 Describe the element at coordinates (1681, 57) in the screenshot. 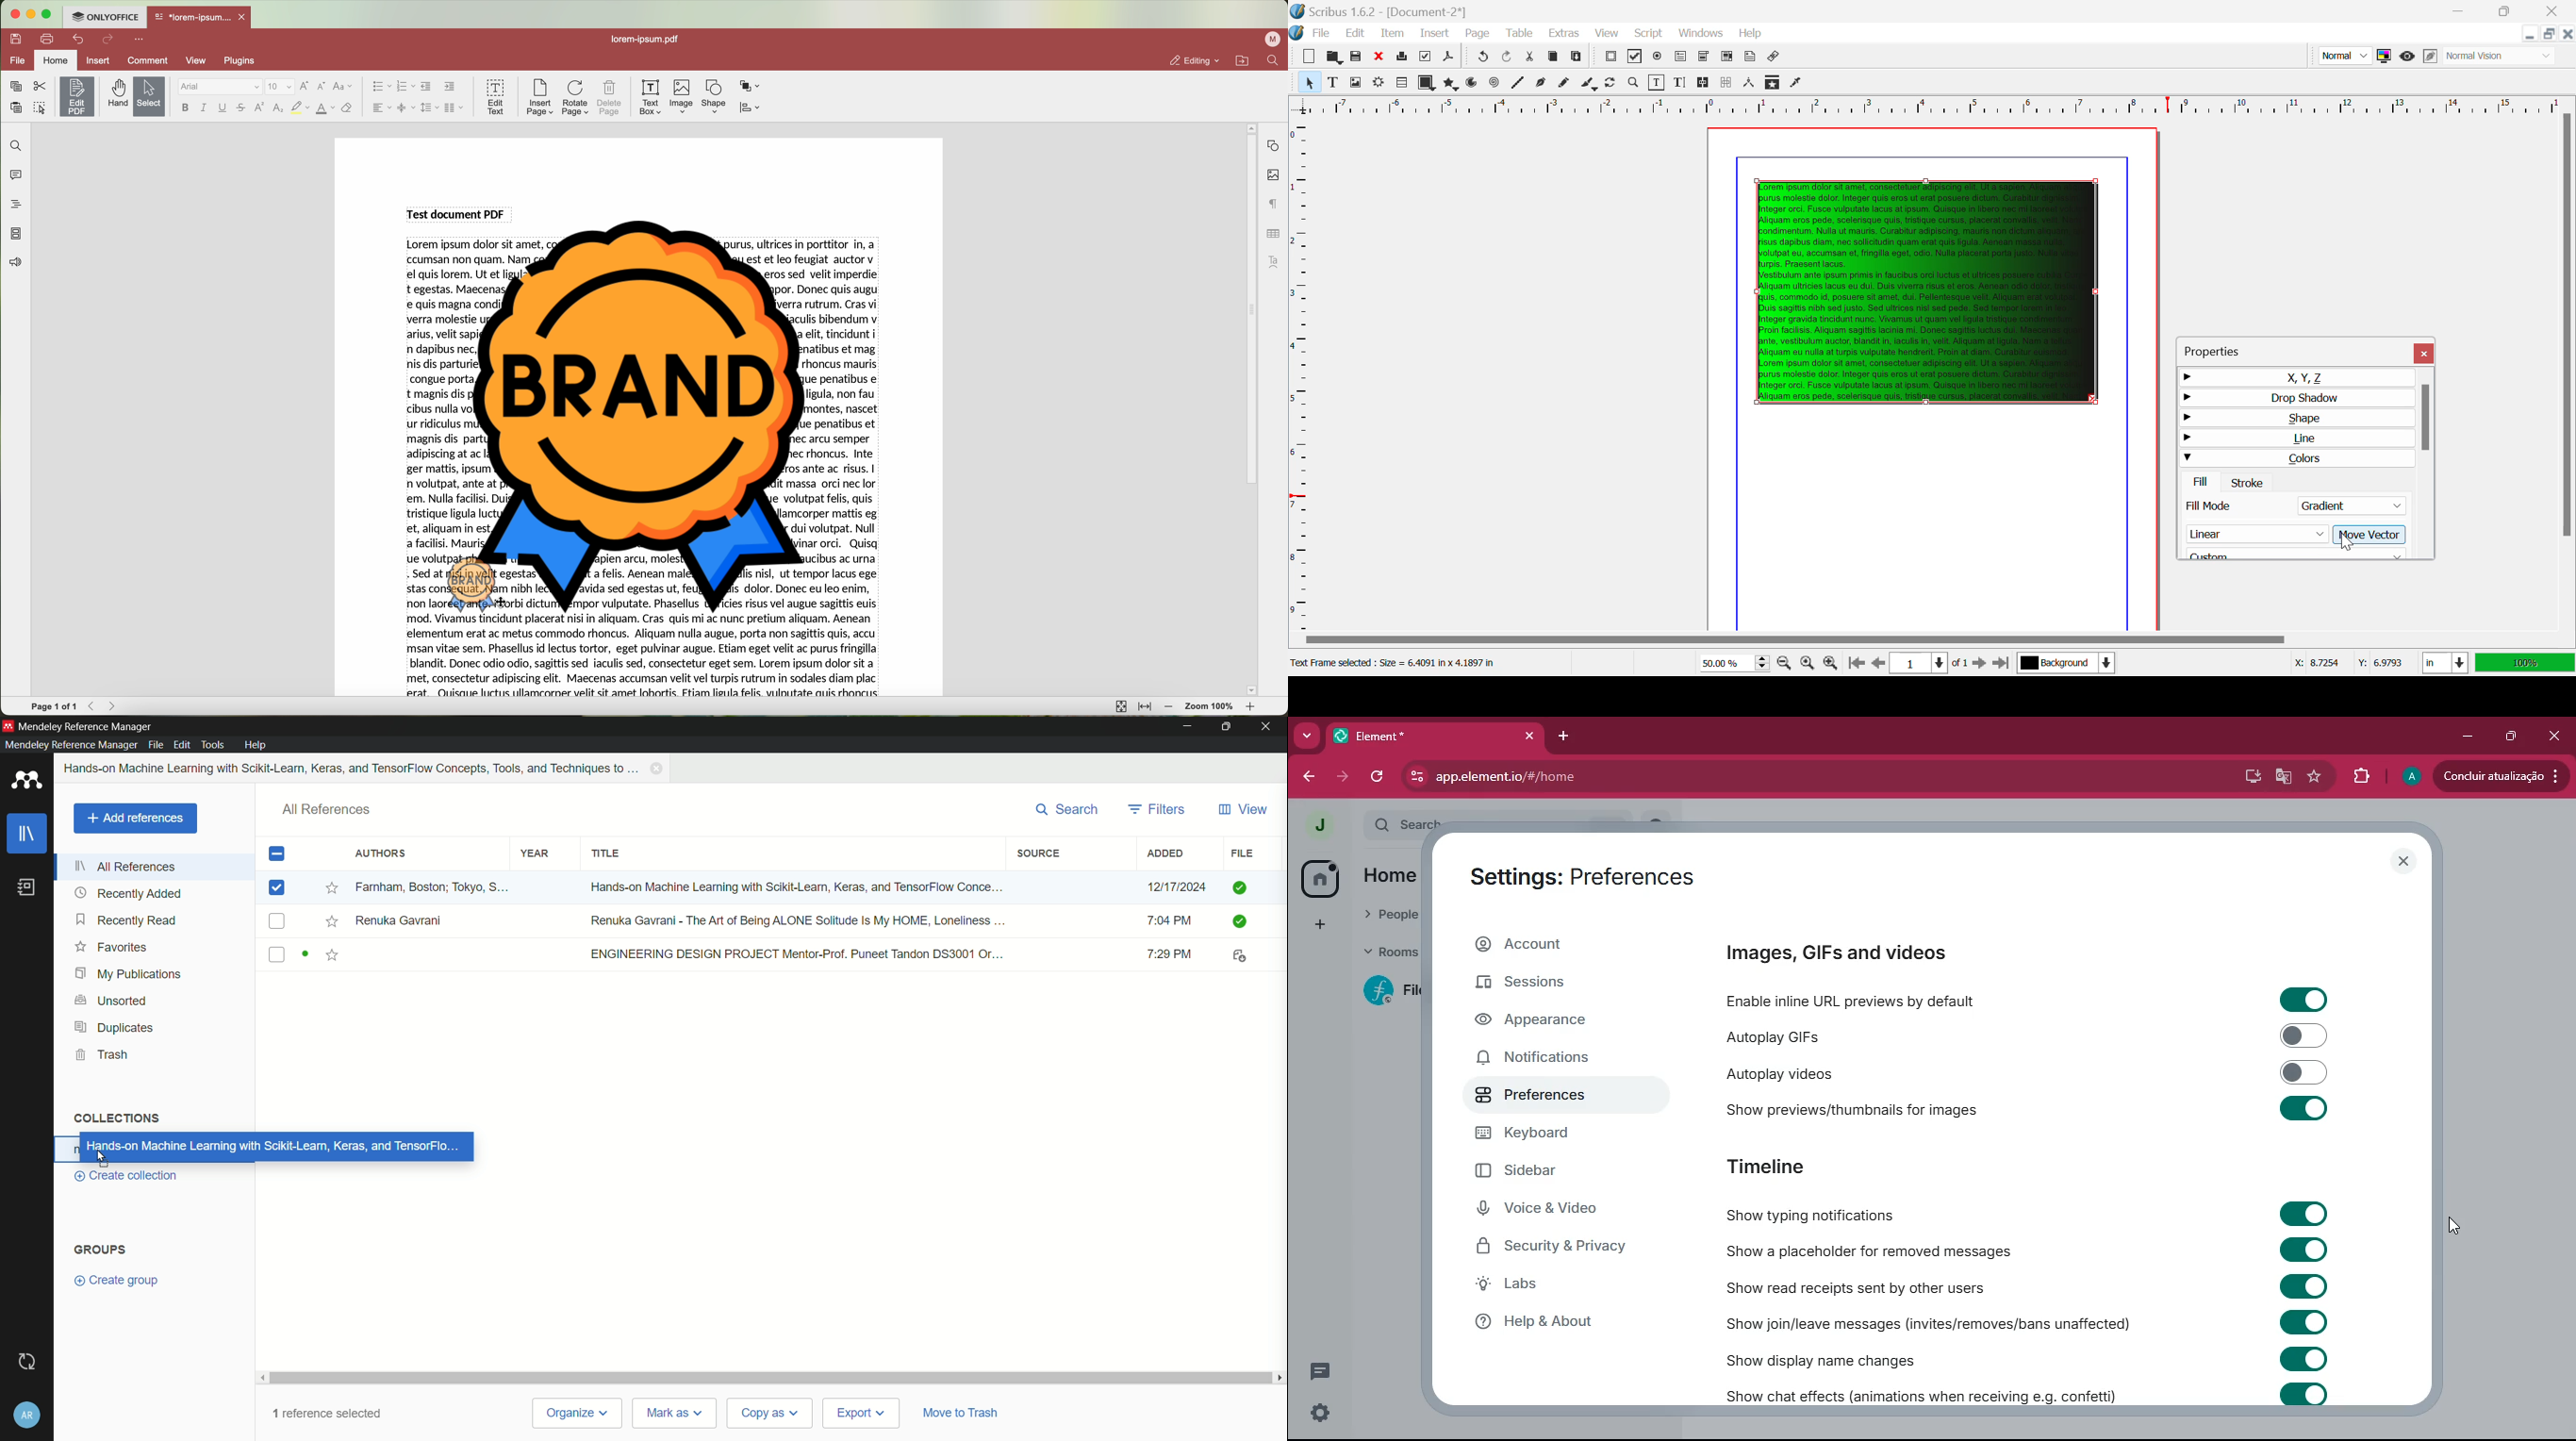

I see `Pdf Text Fields` at that location.